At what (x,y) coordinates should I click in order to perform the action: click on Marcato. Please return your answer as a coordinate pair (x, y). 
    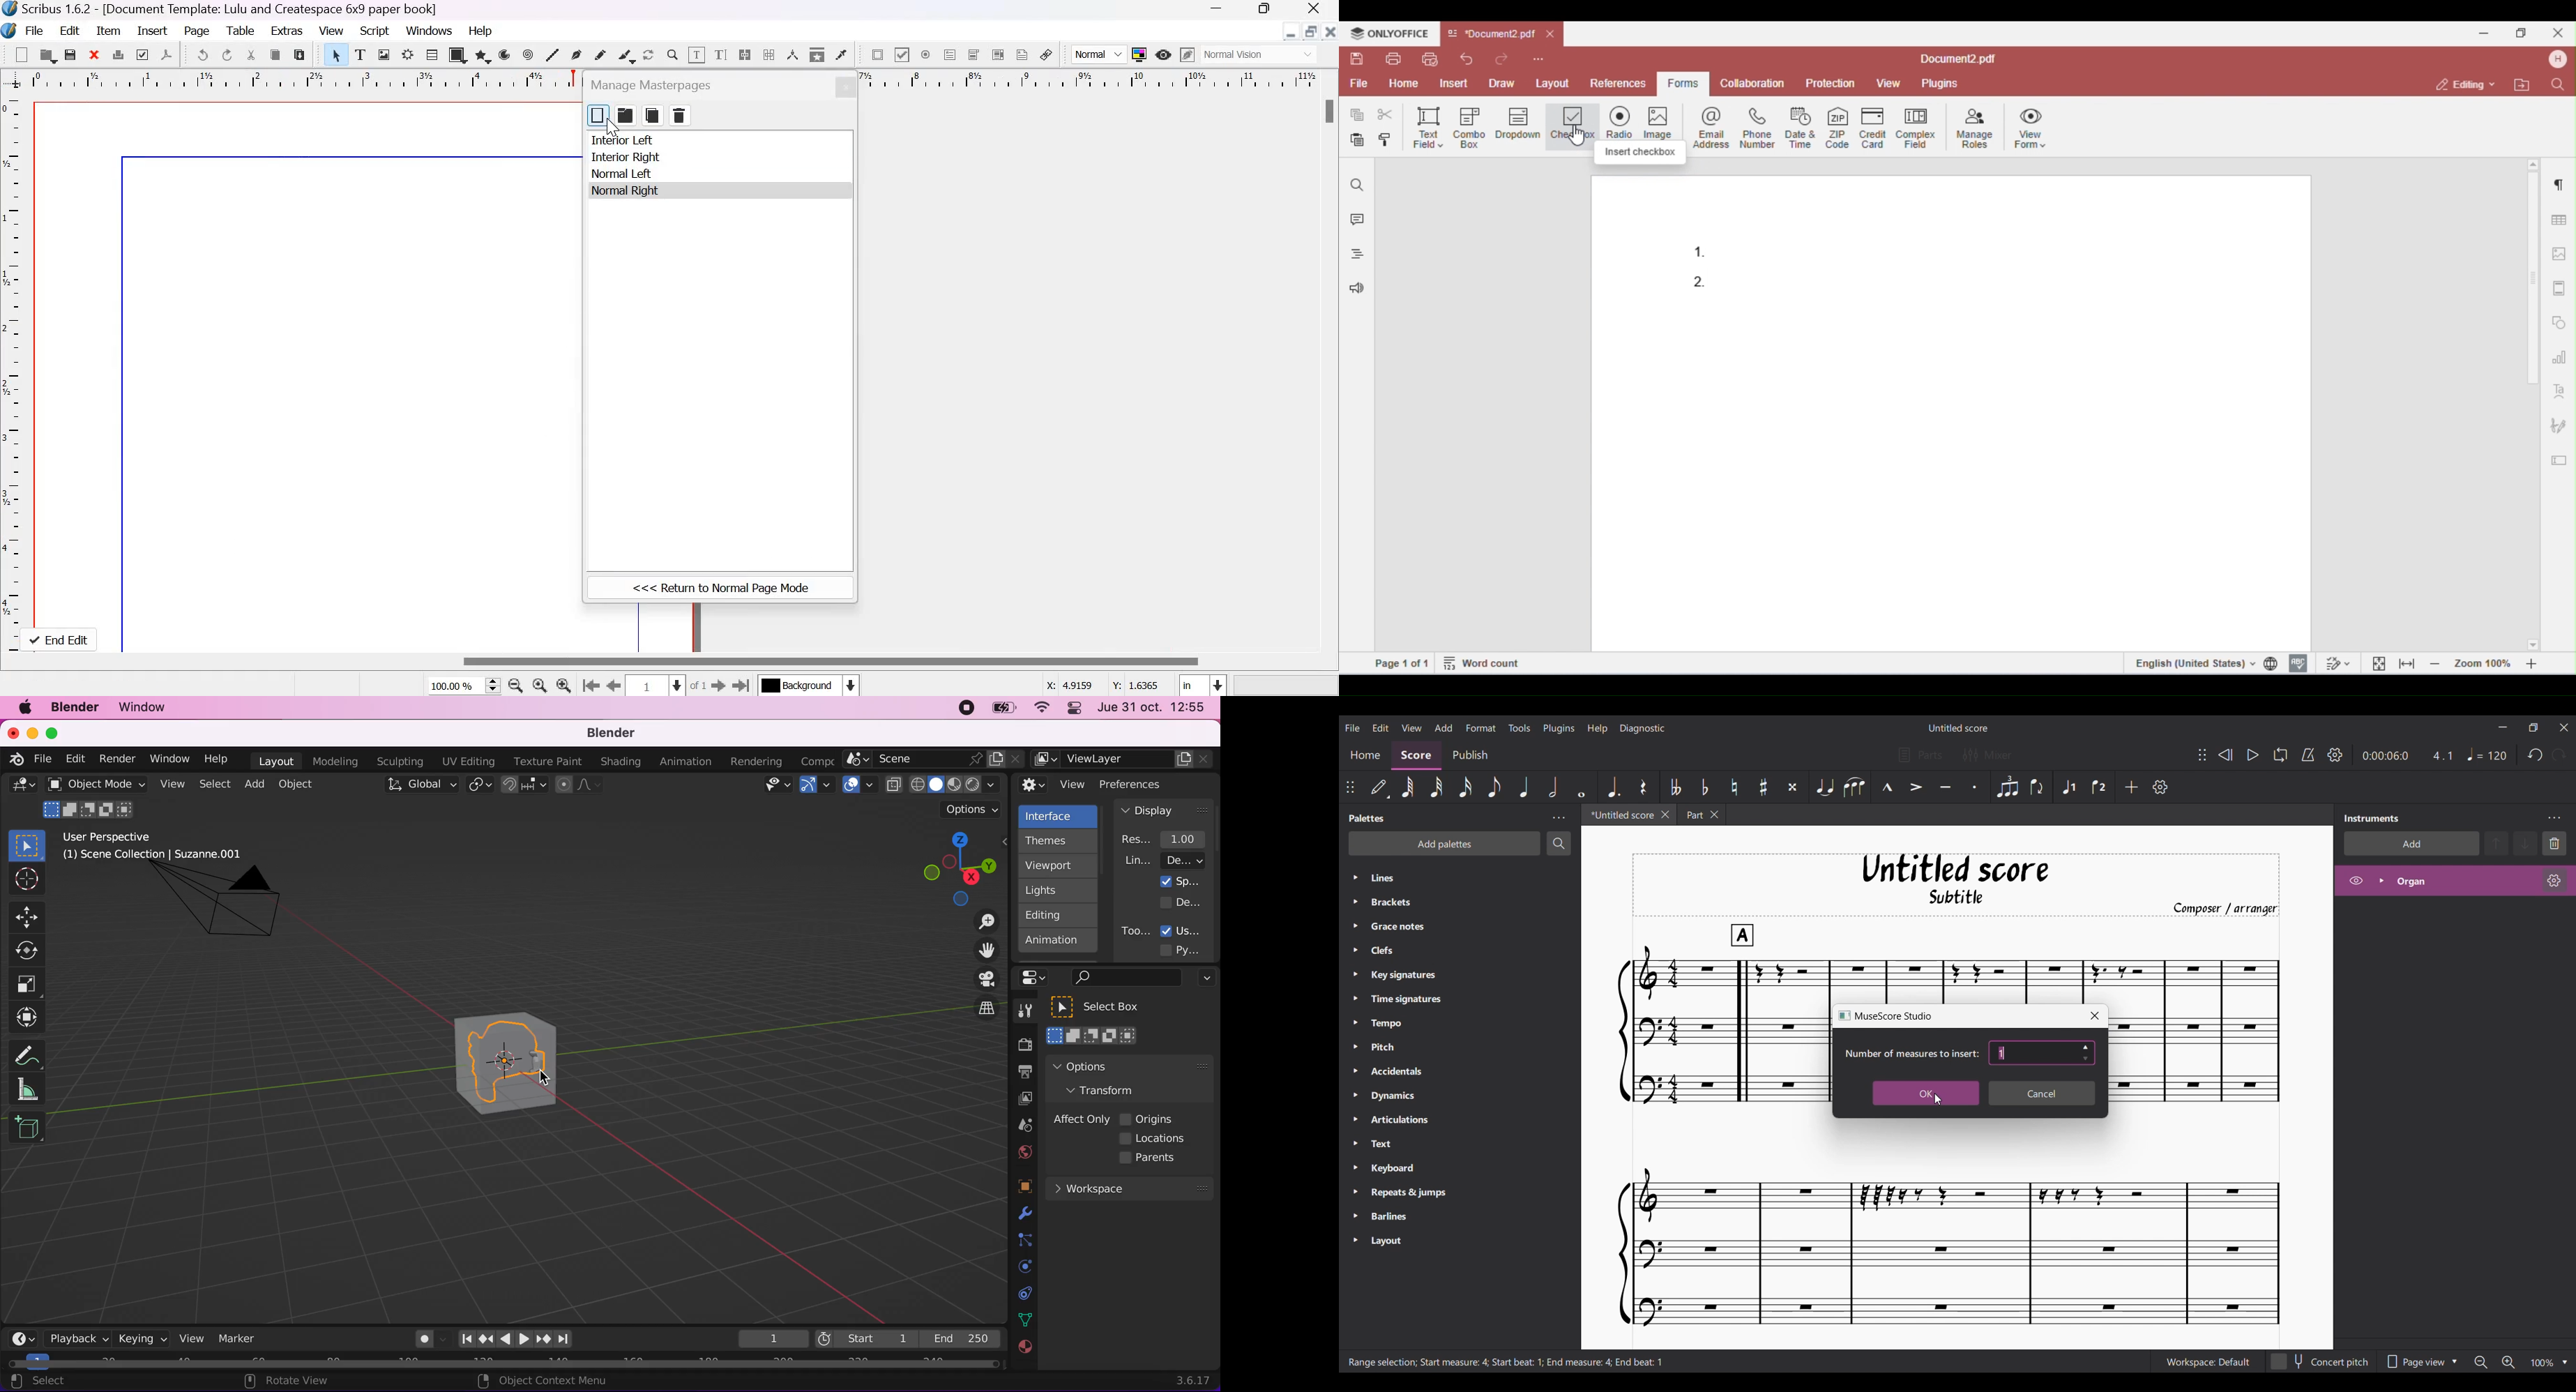
    Looking at the image, I should click on (1887, 788).